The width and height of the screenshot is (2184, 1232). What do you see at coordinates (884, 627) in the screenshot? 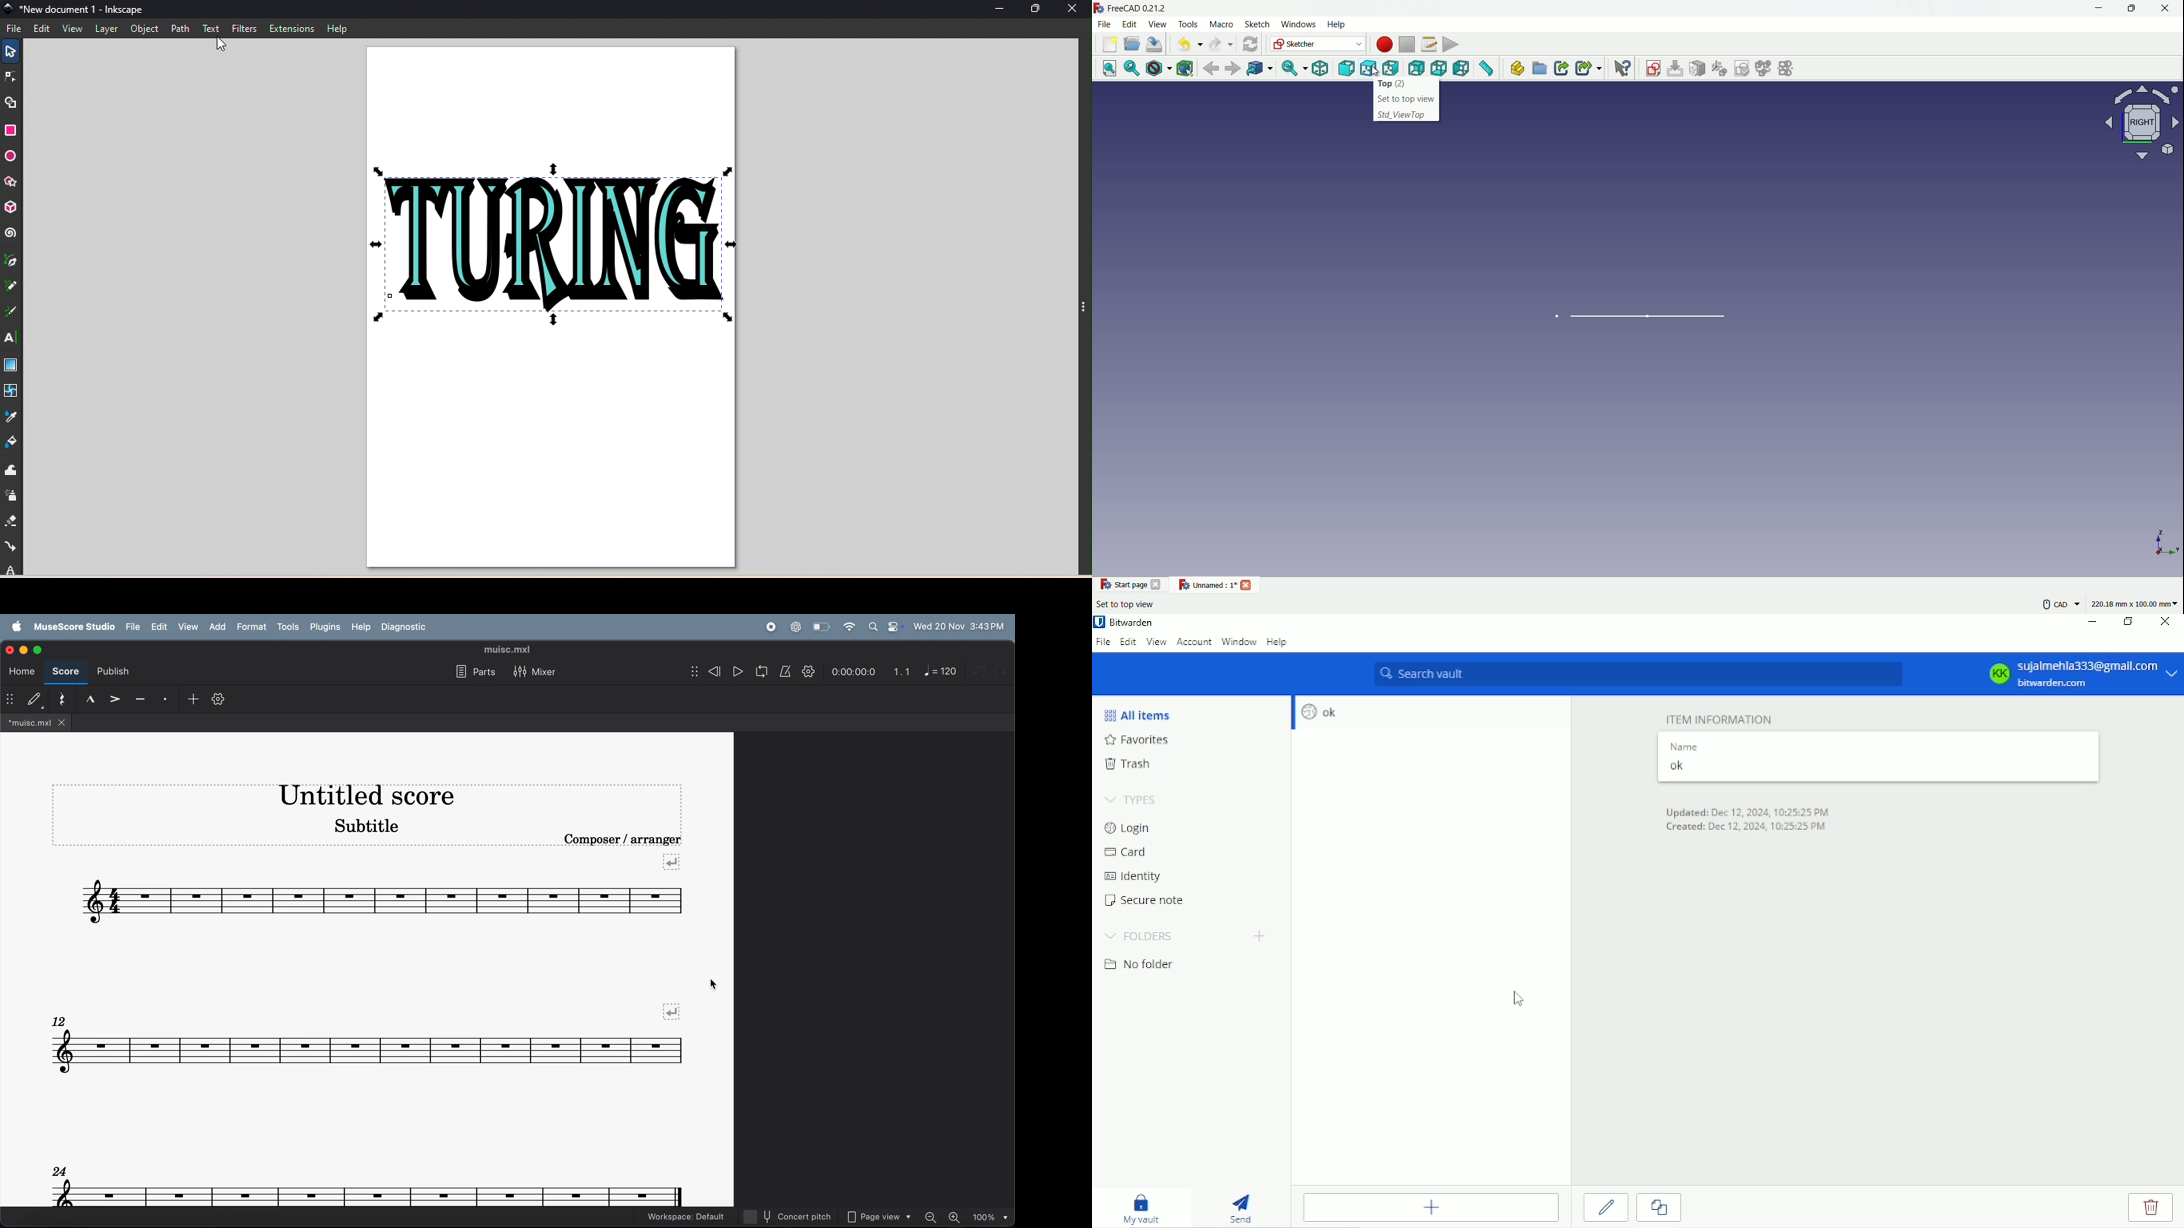
I see `apple widgets` at bounding box center [884, 627].